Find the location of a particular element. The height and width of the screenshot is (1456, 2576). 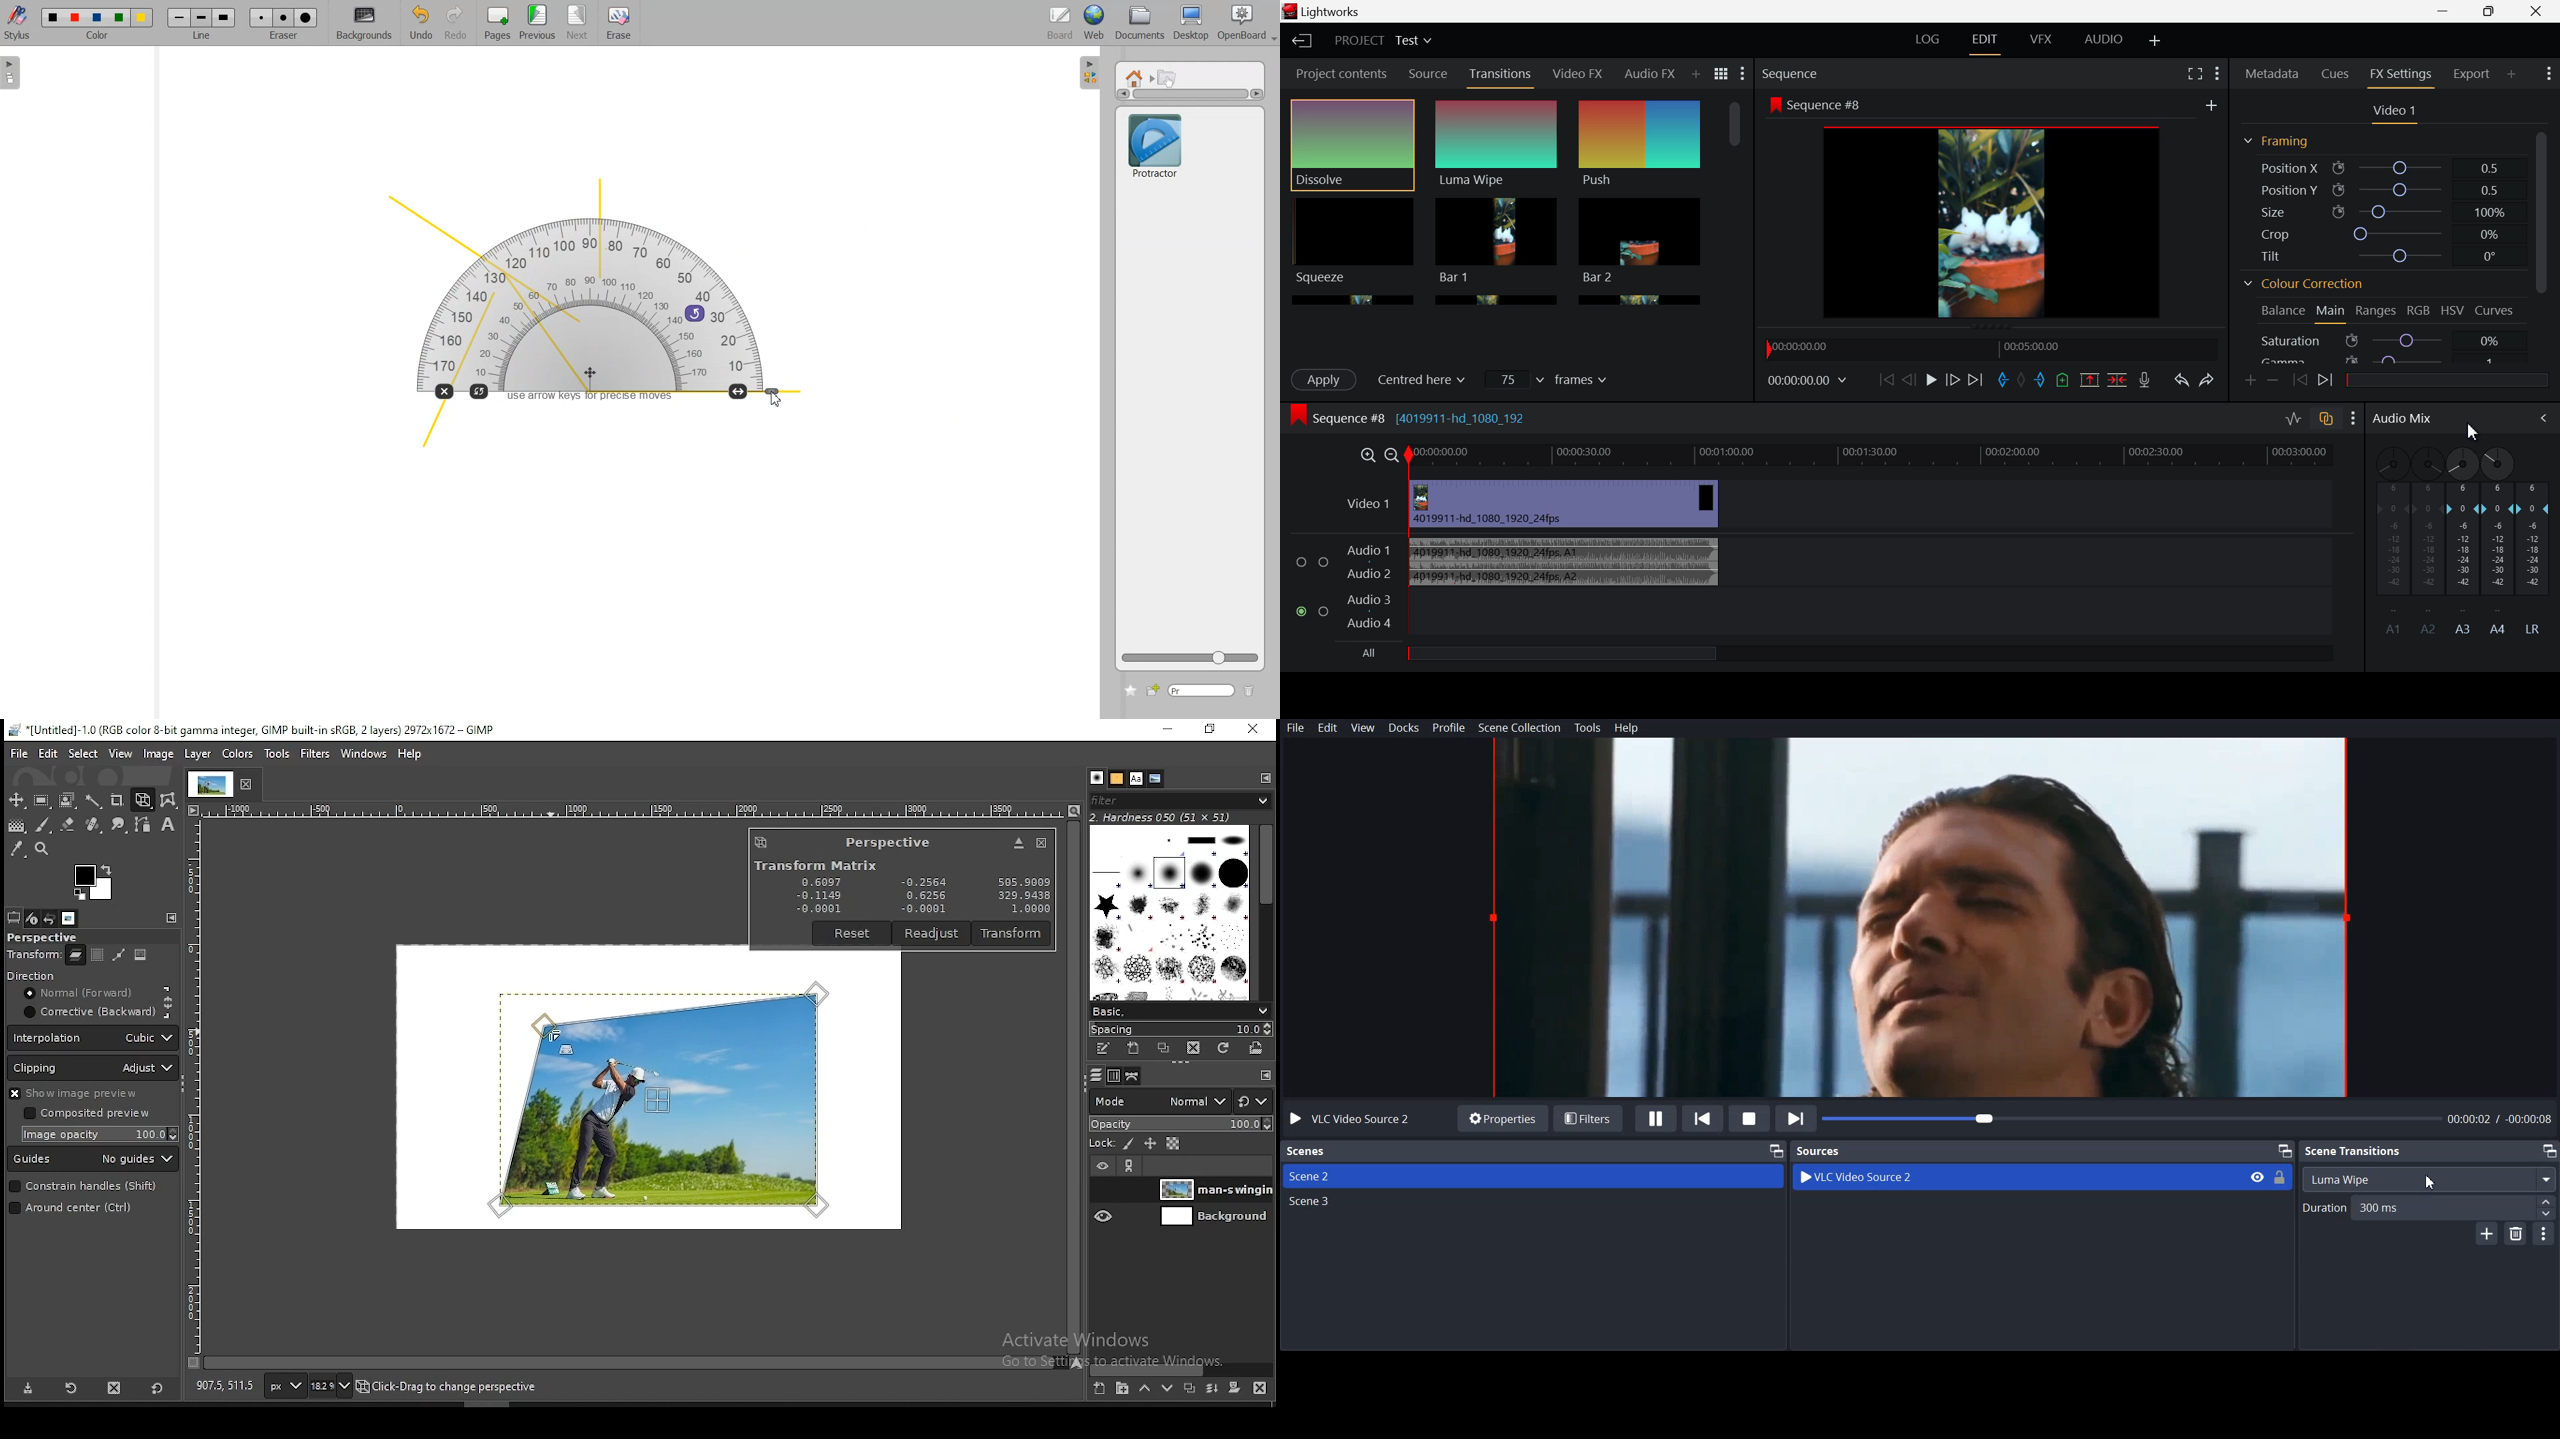

Audio Mix is located at coordinates (2401, 421).